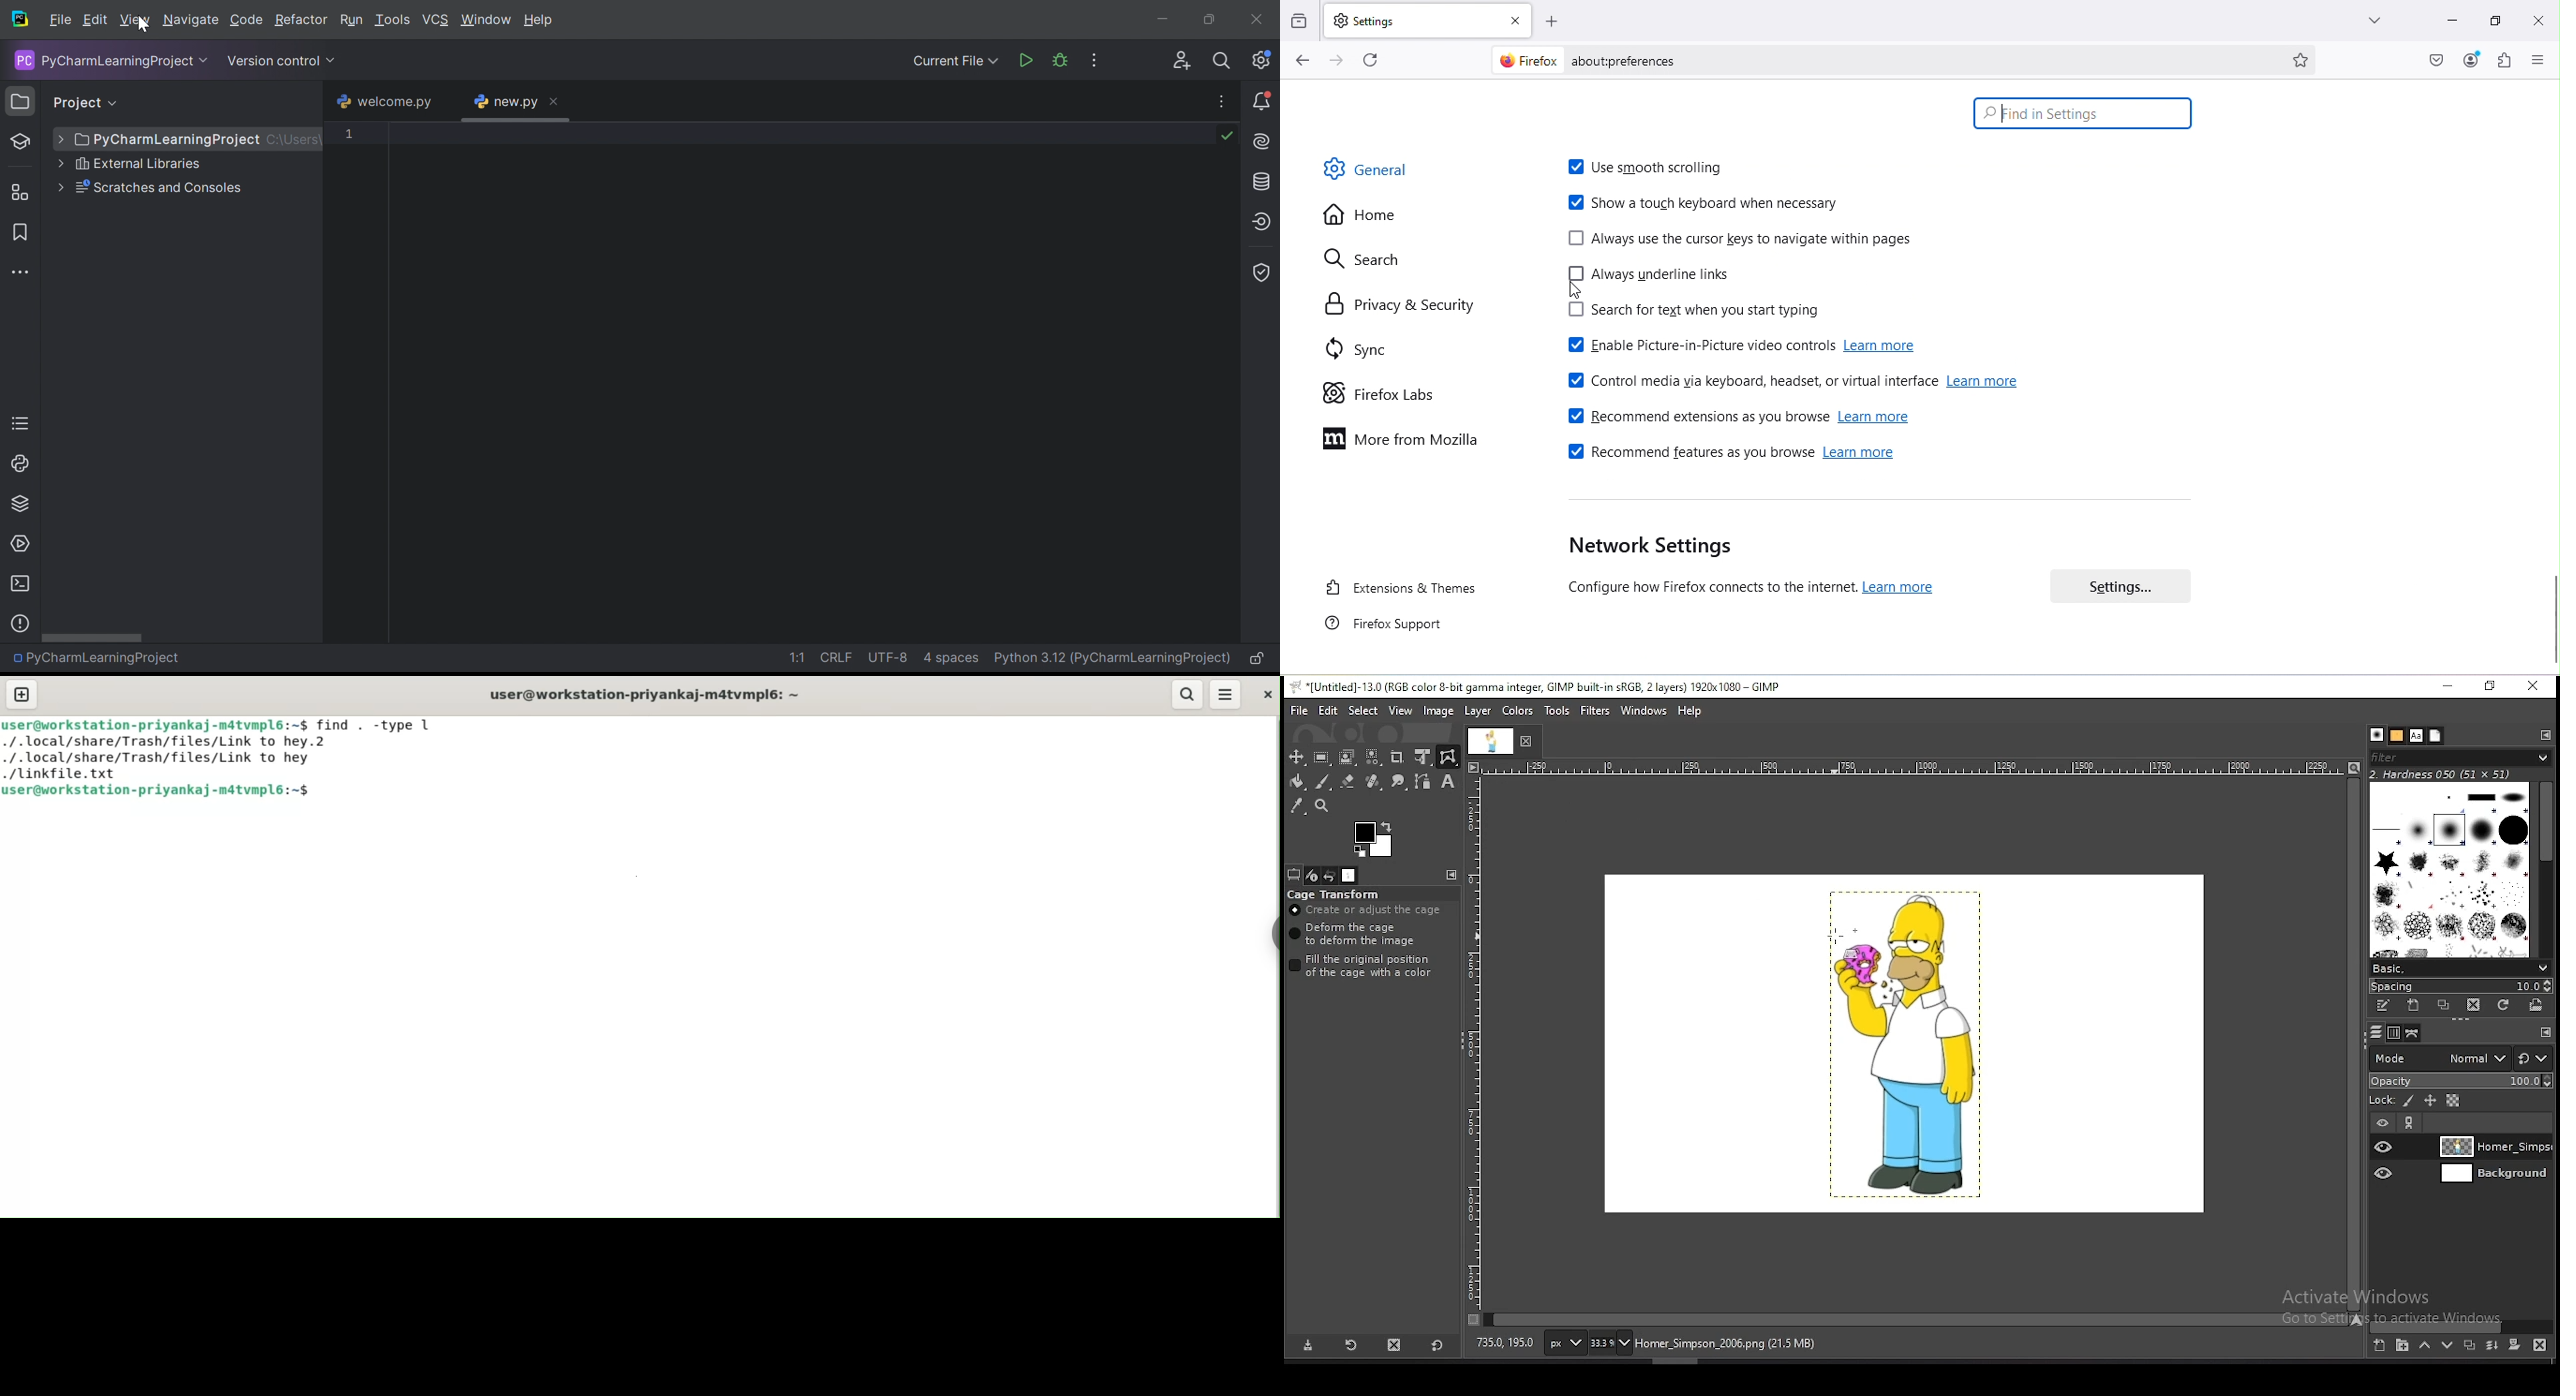  Describe the element at coordinates (110, 61) in the screenshot. I see `PyCharmLearningProject` at that location.